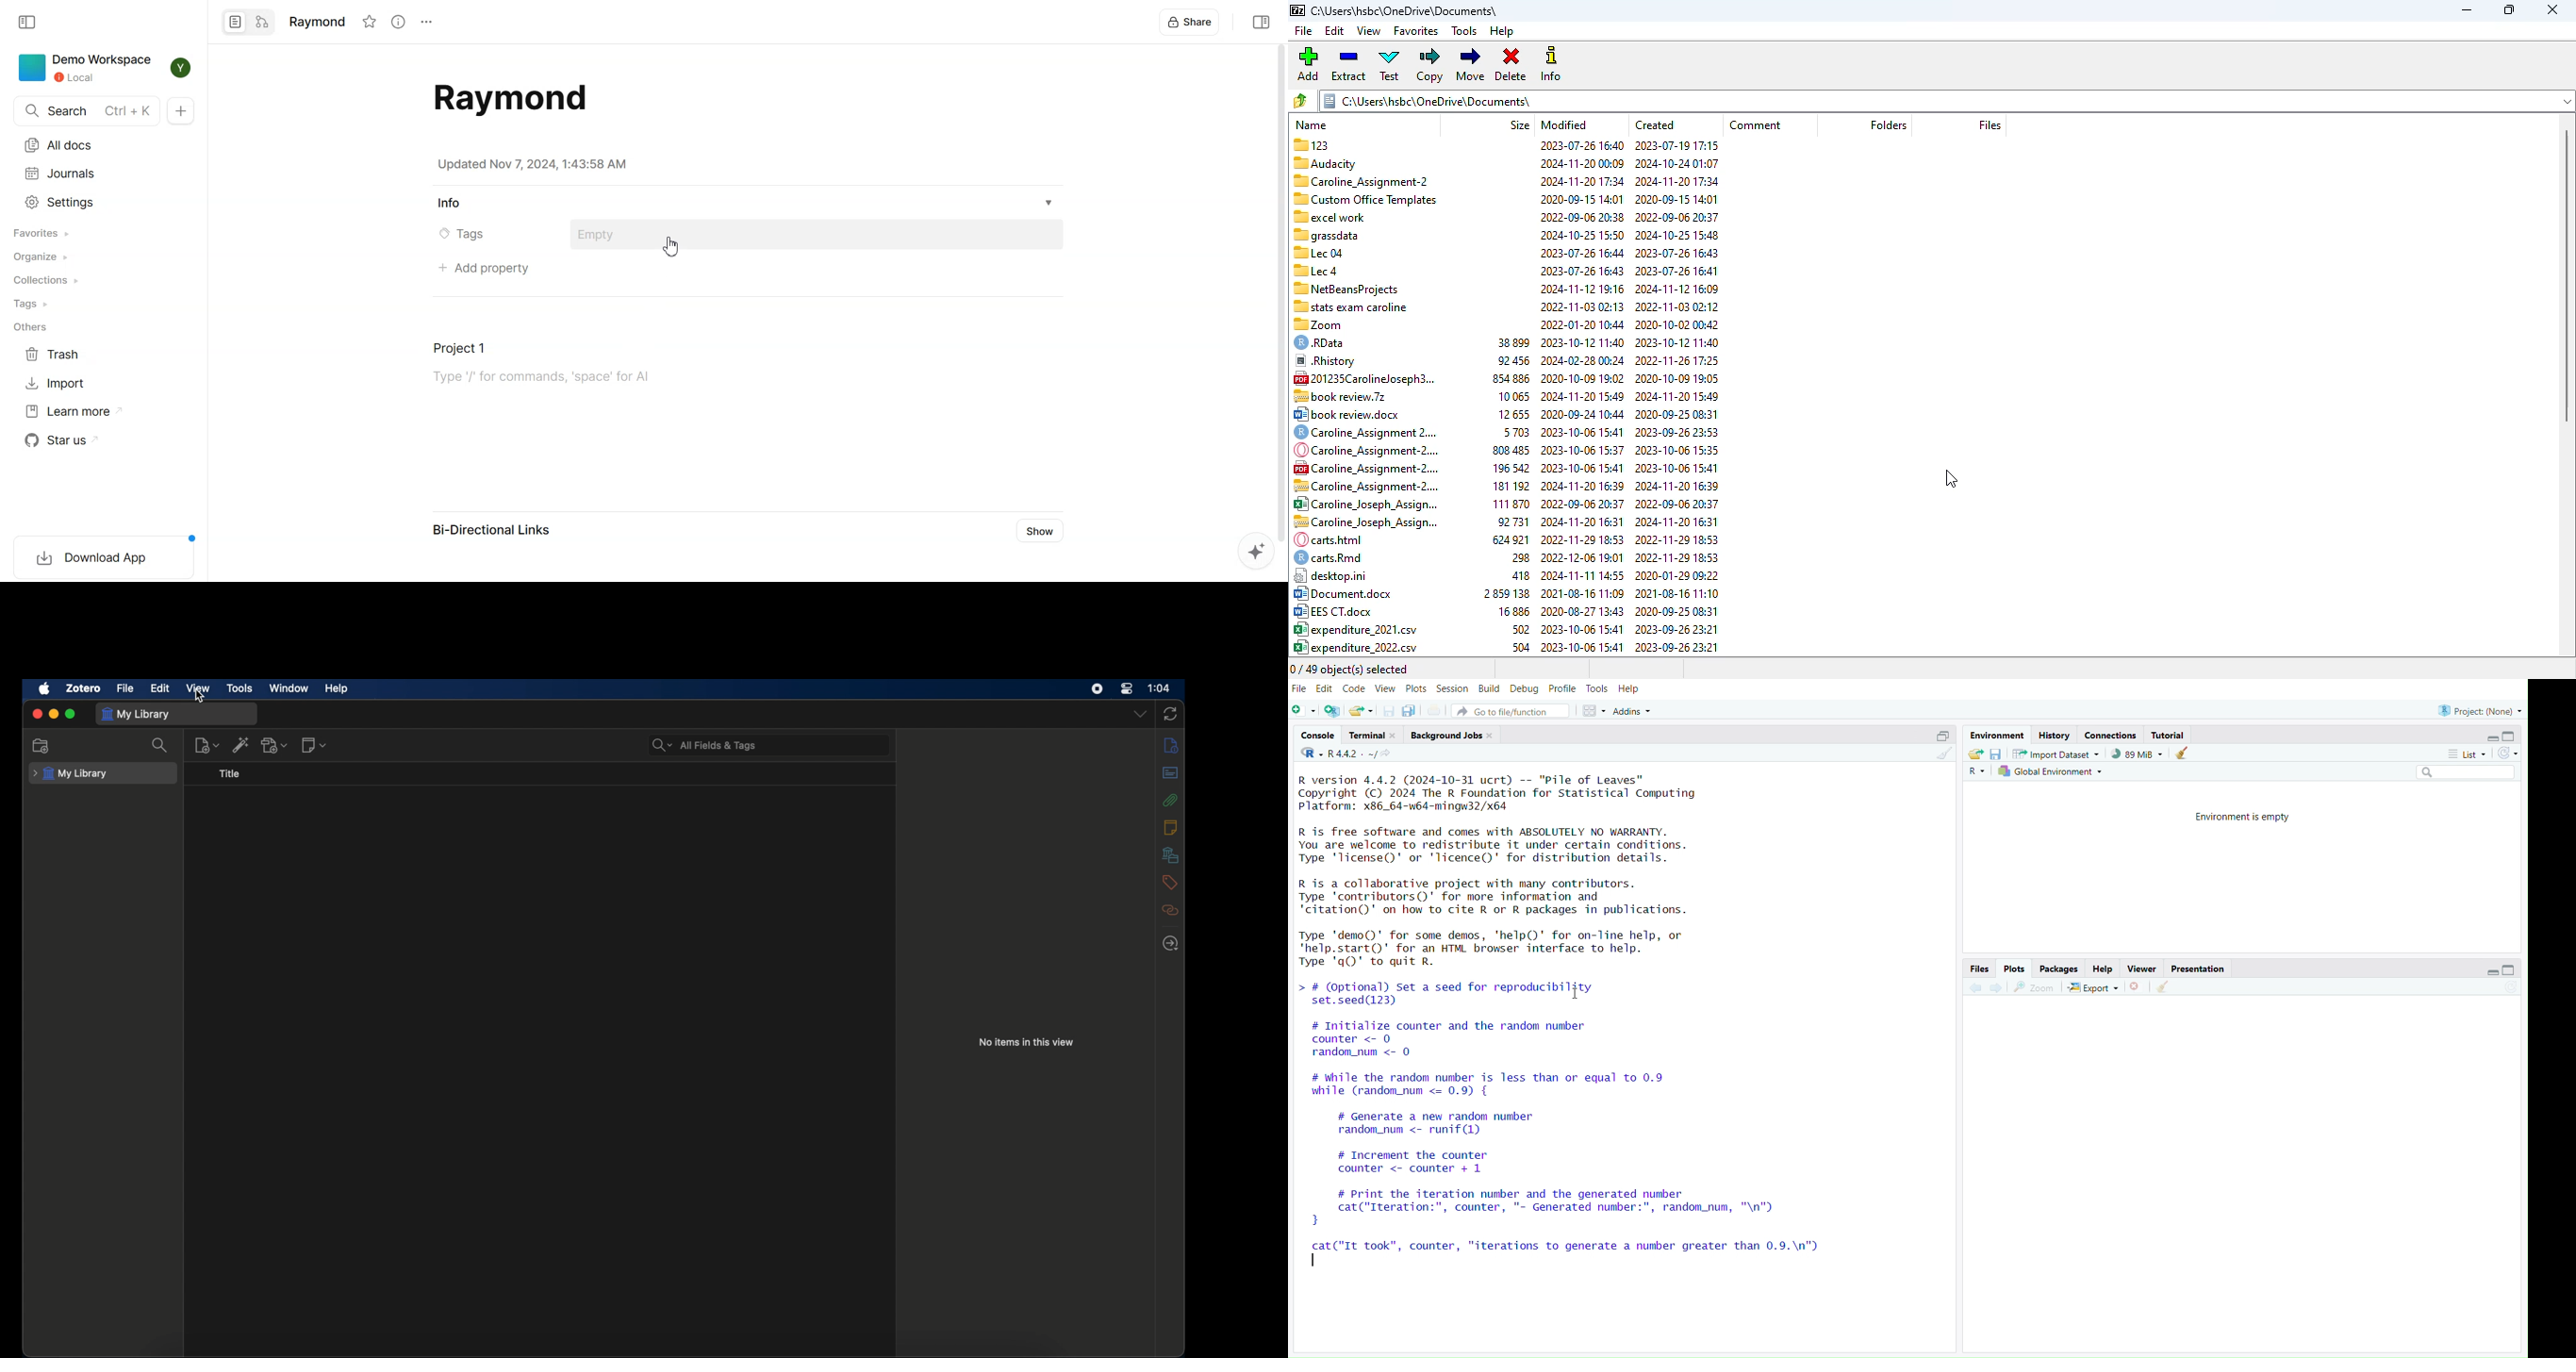  I want to click on close, so click(38, 715).